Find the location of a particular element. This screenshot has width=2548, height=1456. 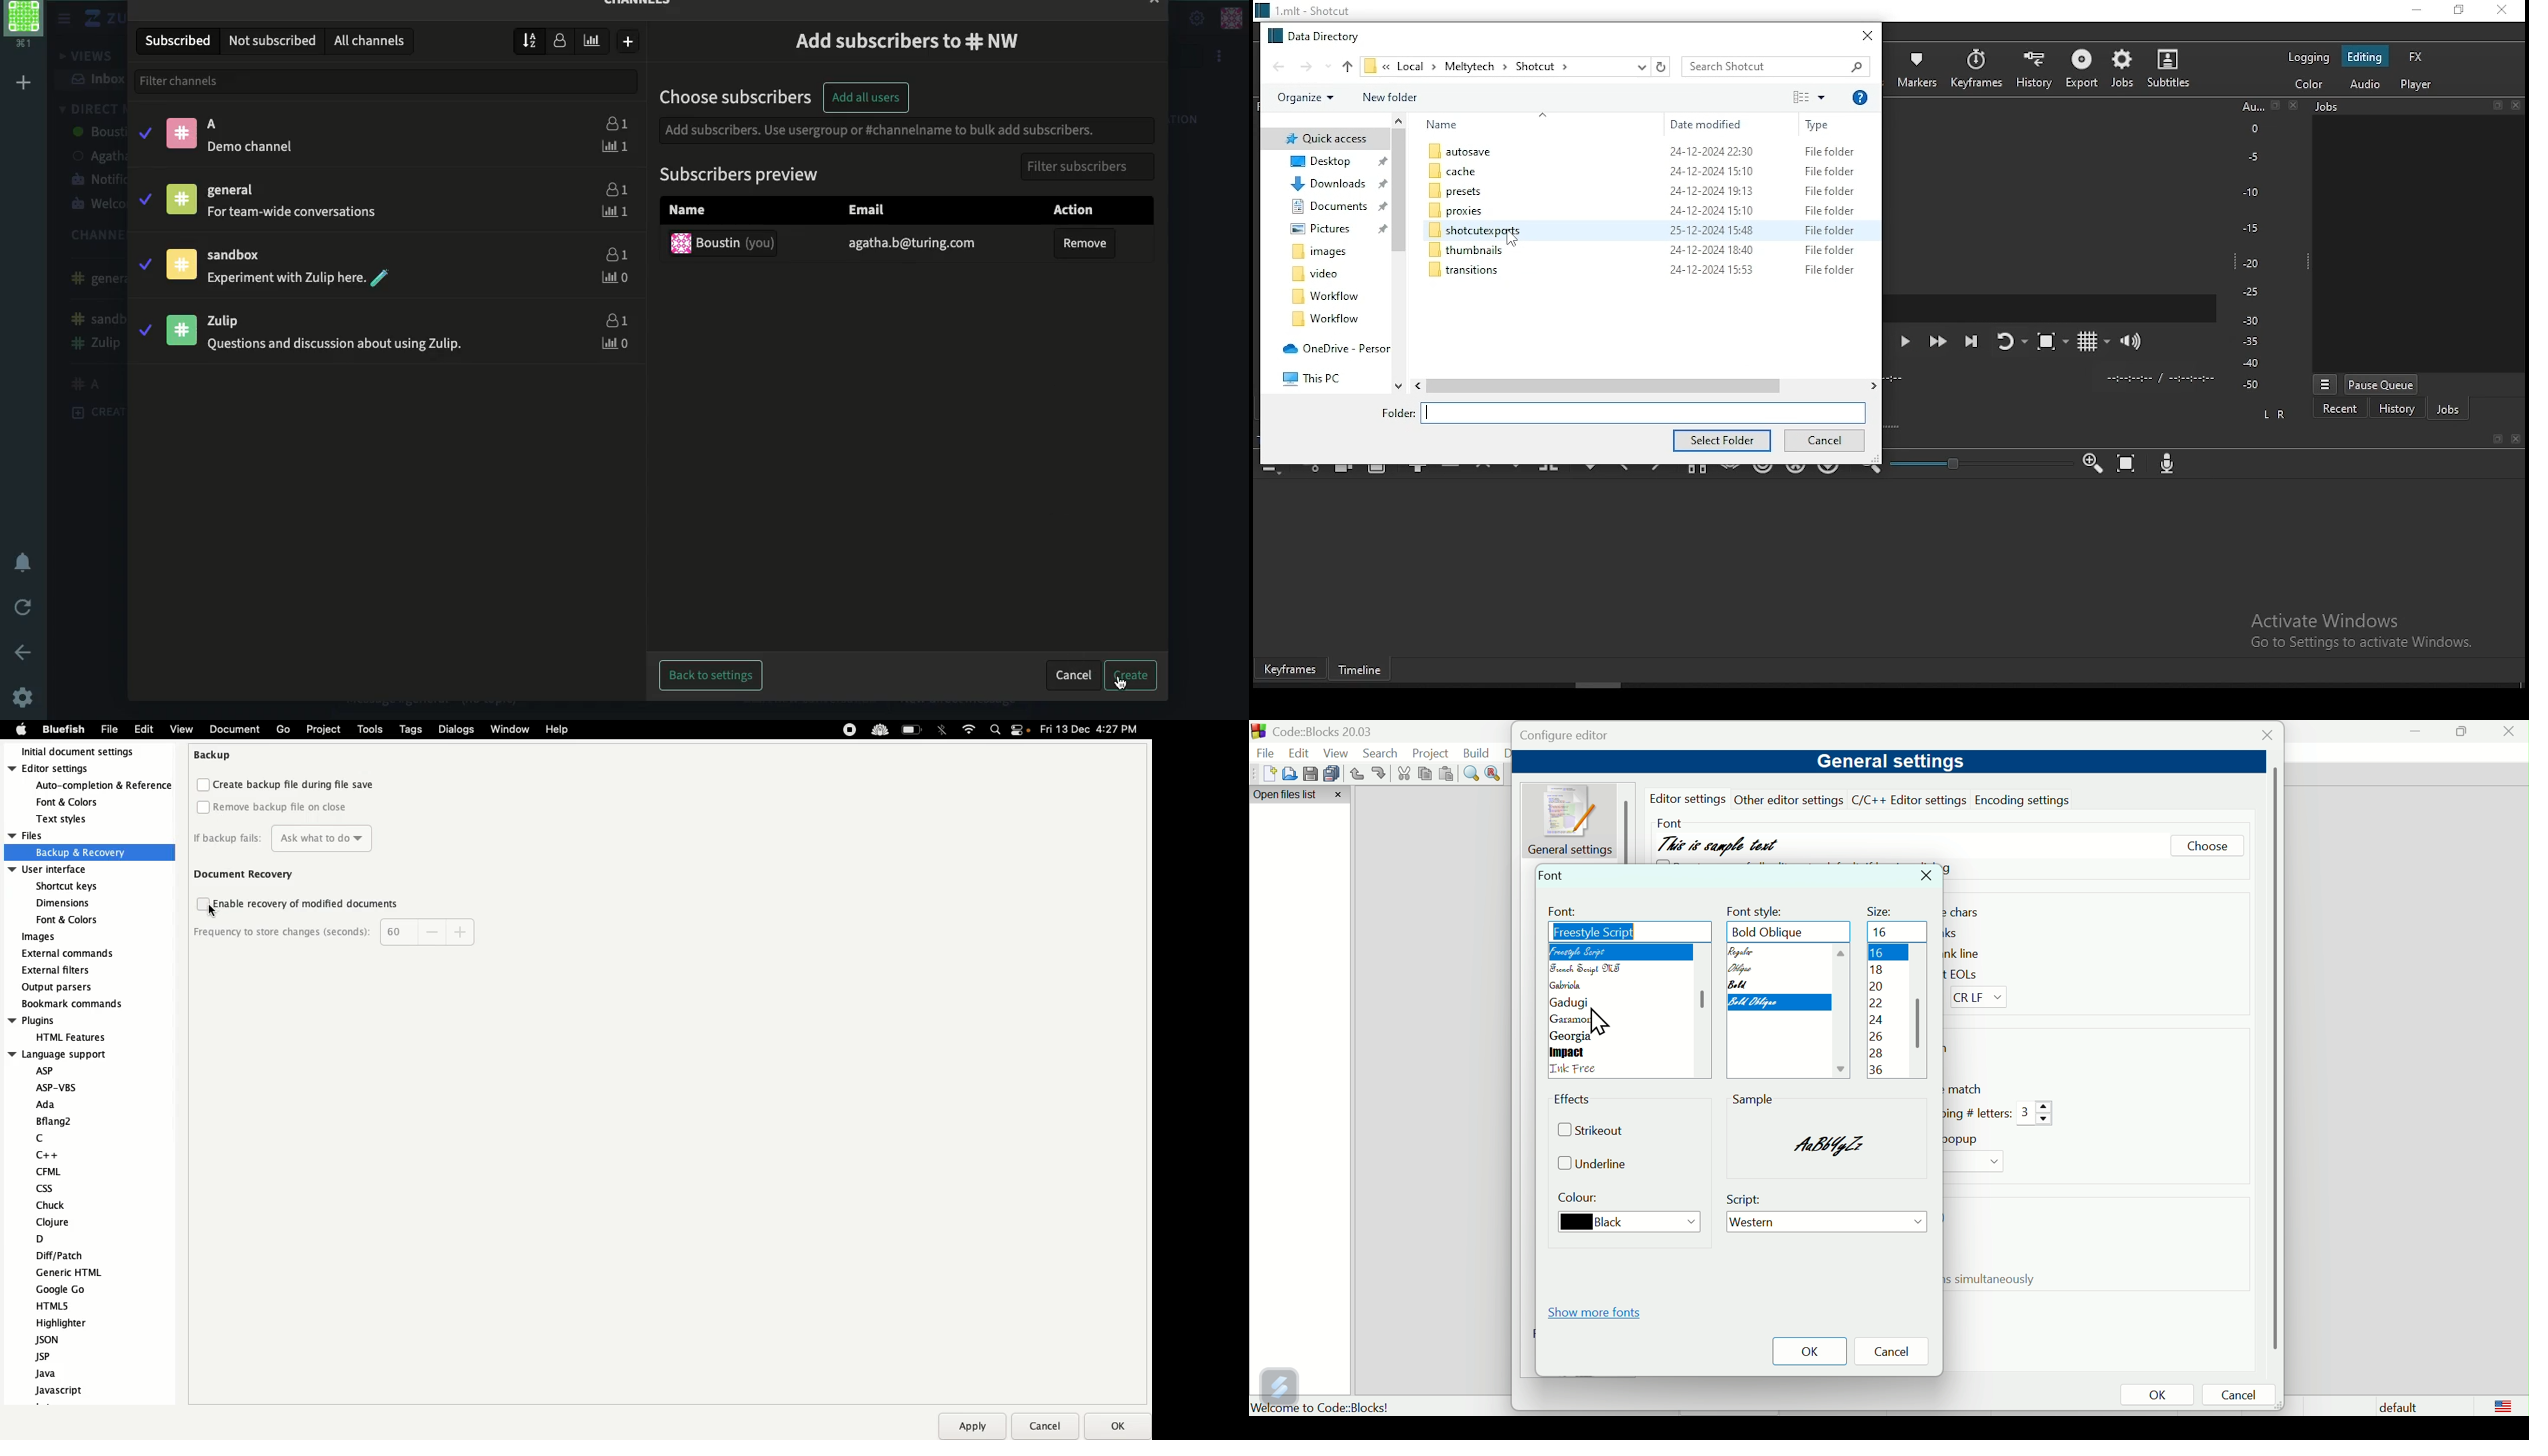

Plugins  is located at coordinates (64, 1030).